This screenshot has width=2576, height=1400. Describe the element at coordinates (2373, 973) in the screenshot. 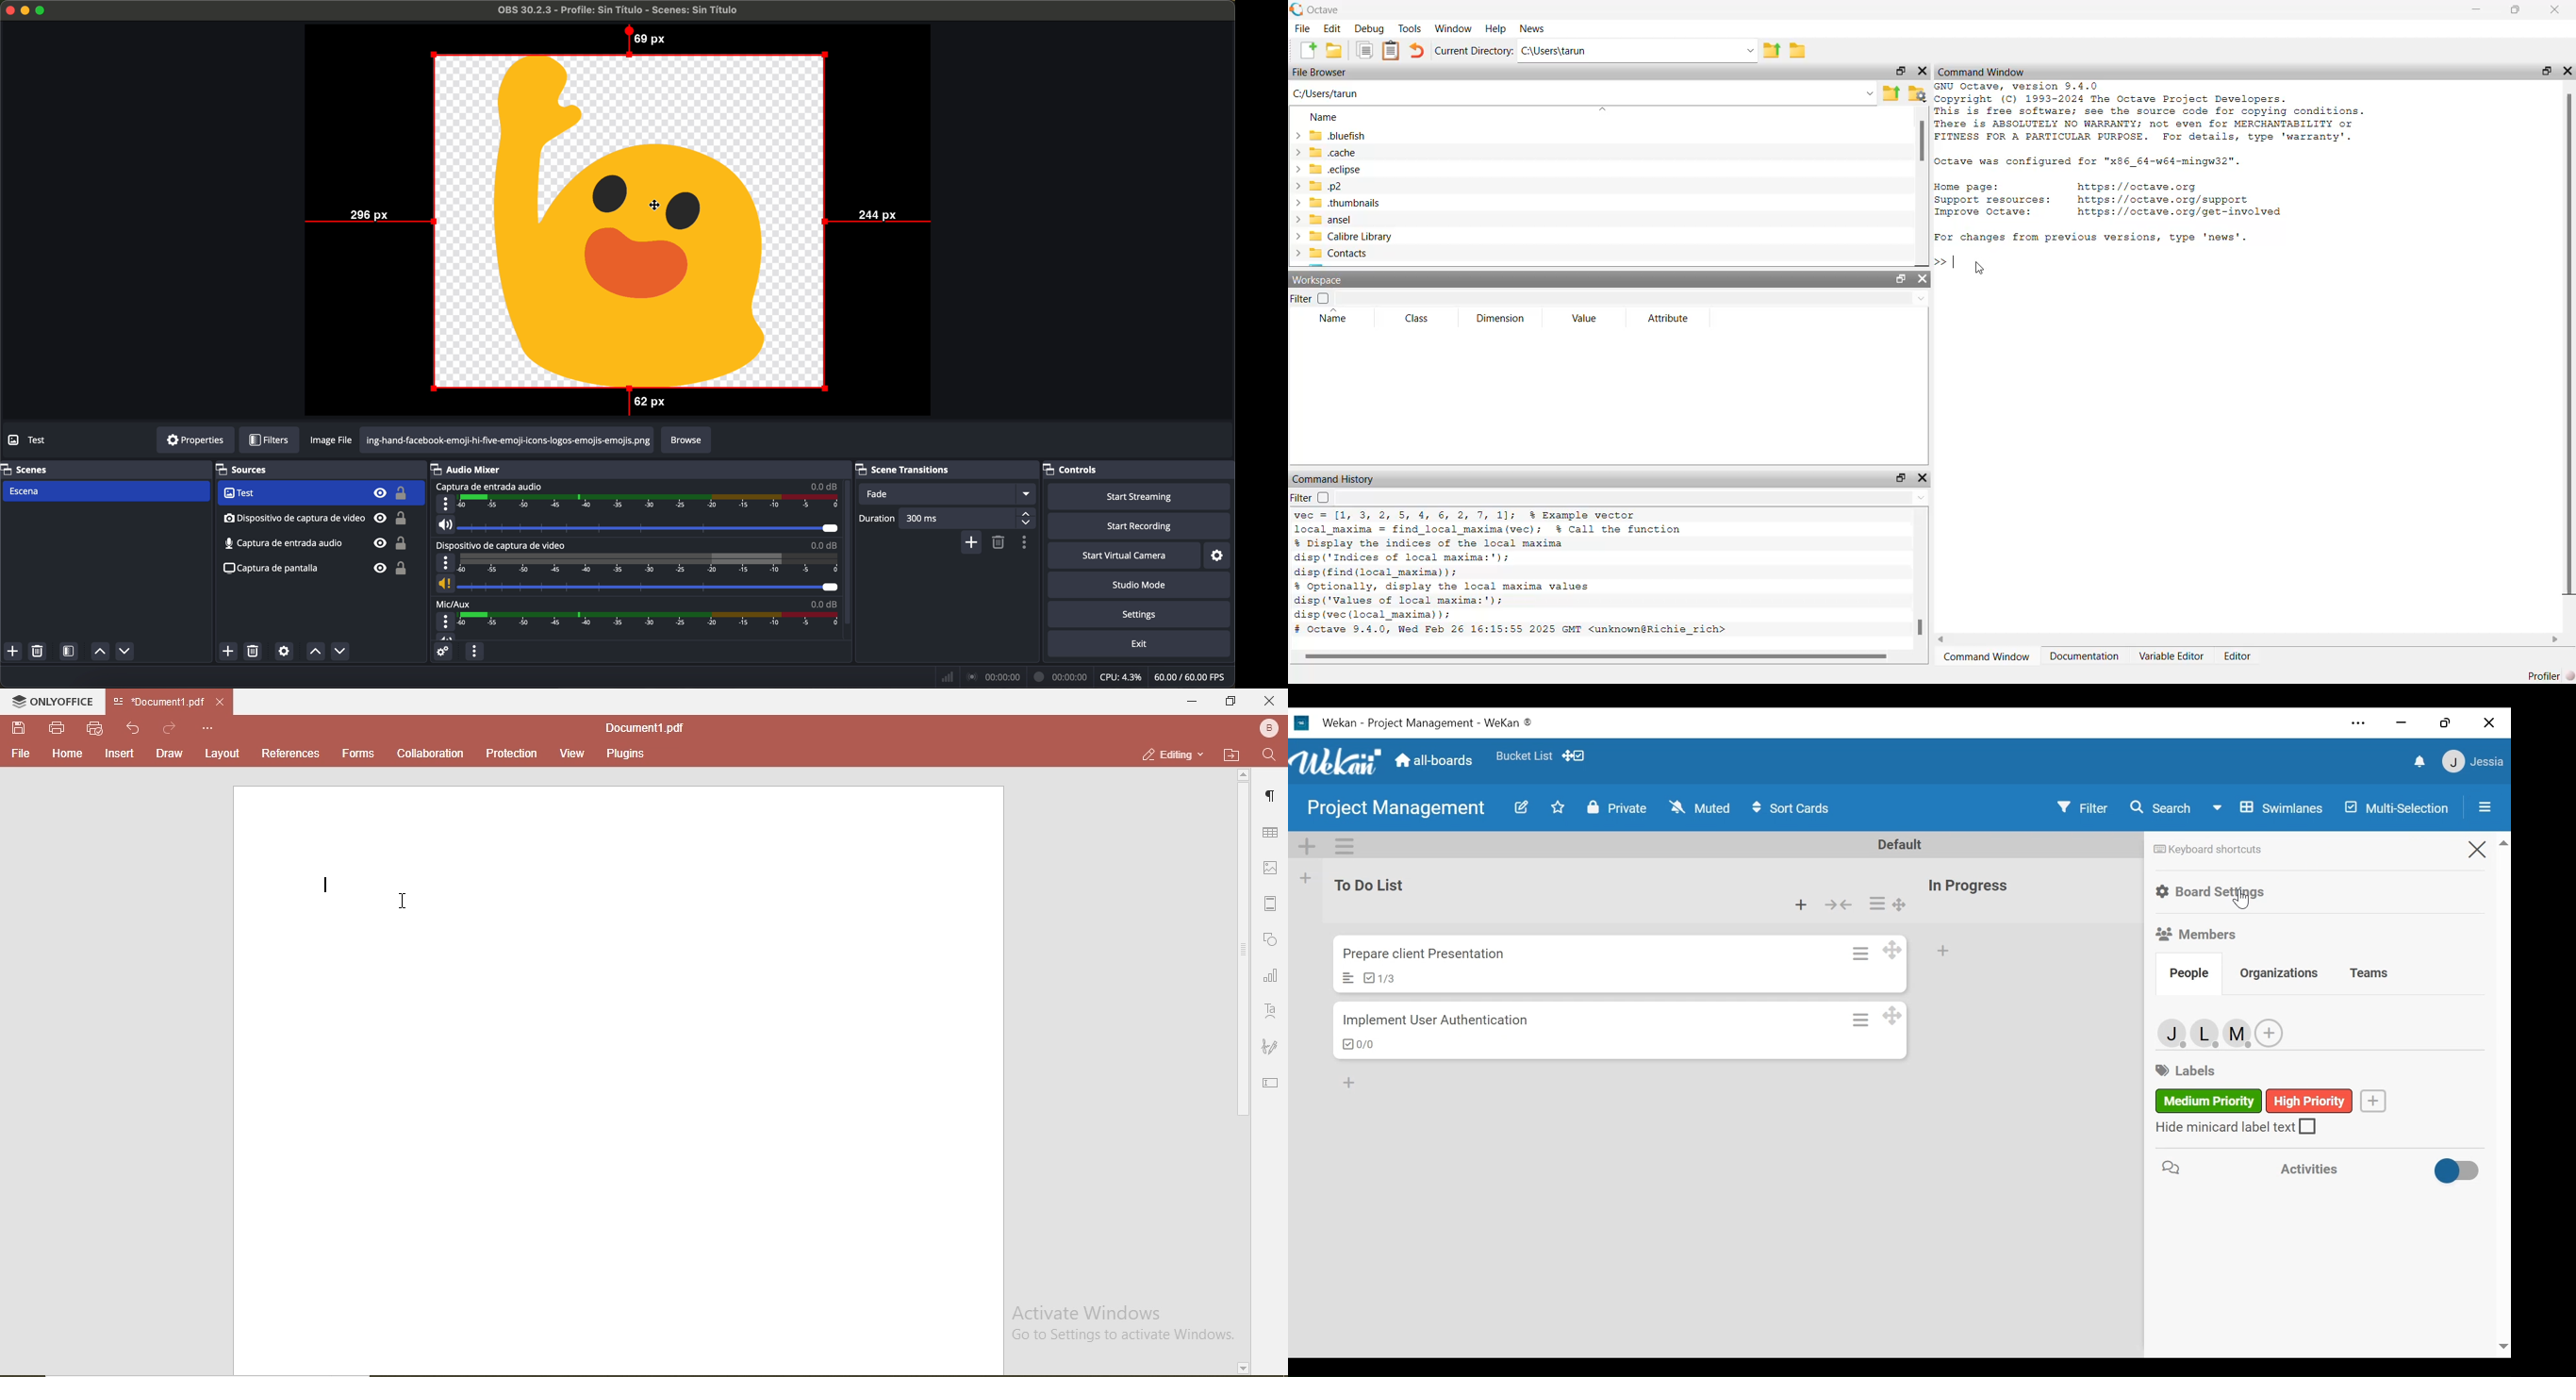

I see `Teams` at that location.